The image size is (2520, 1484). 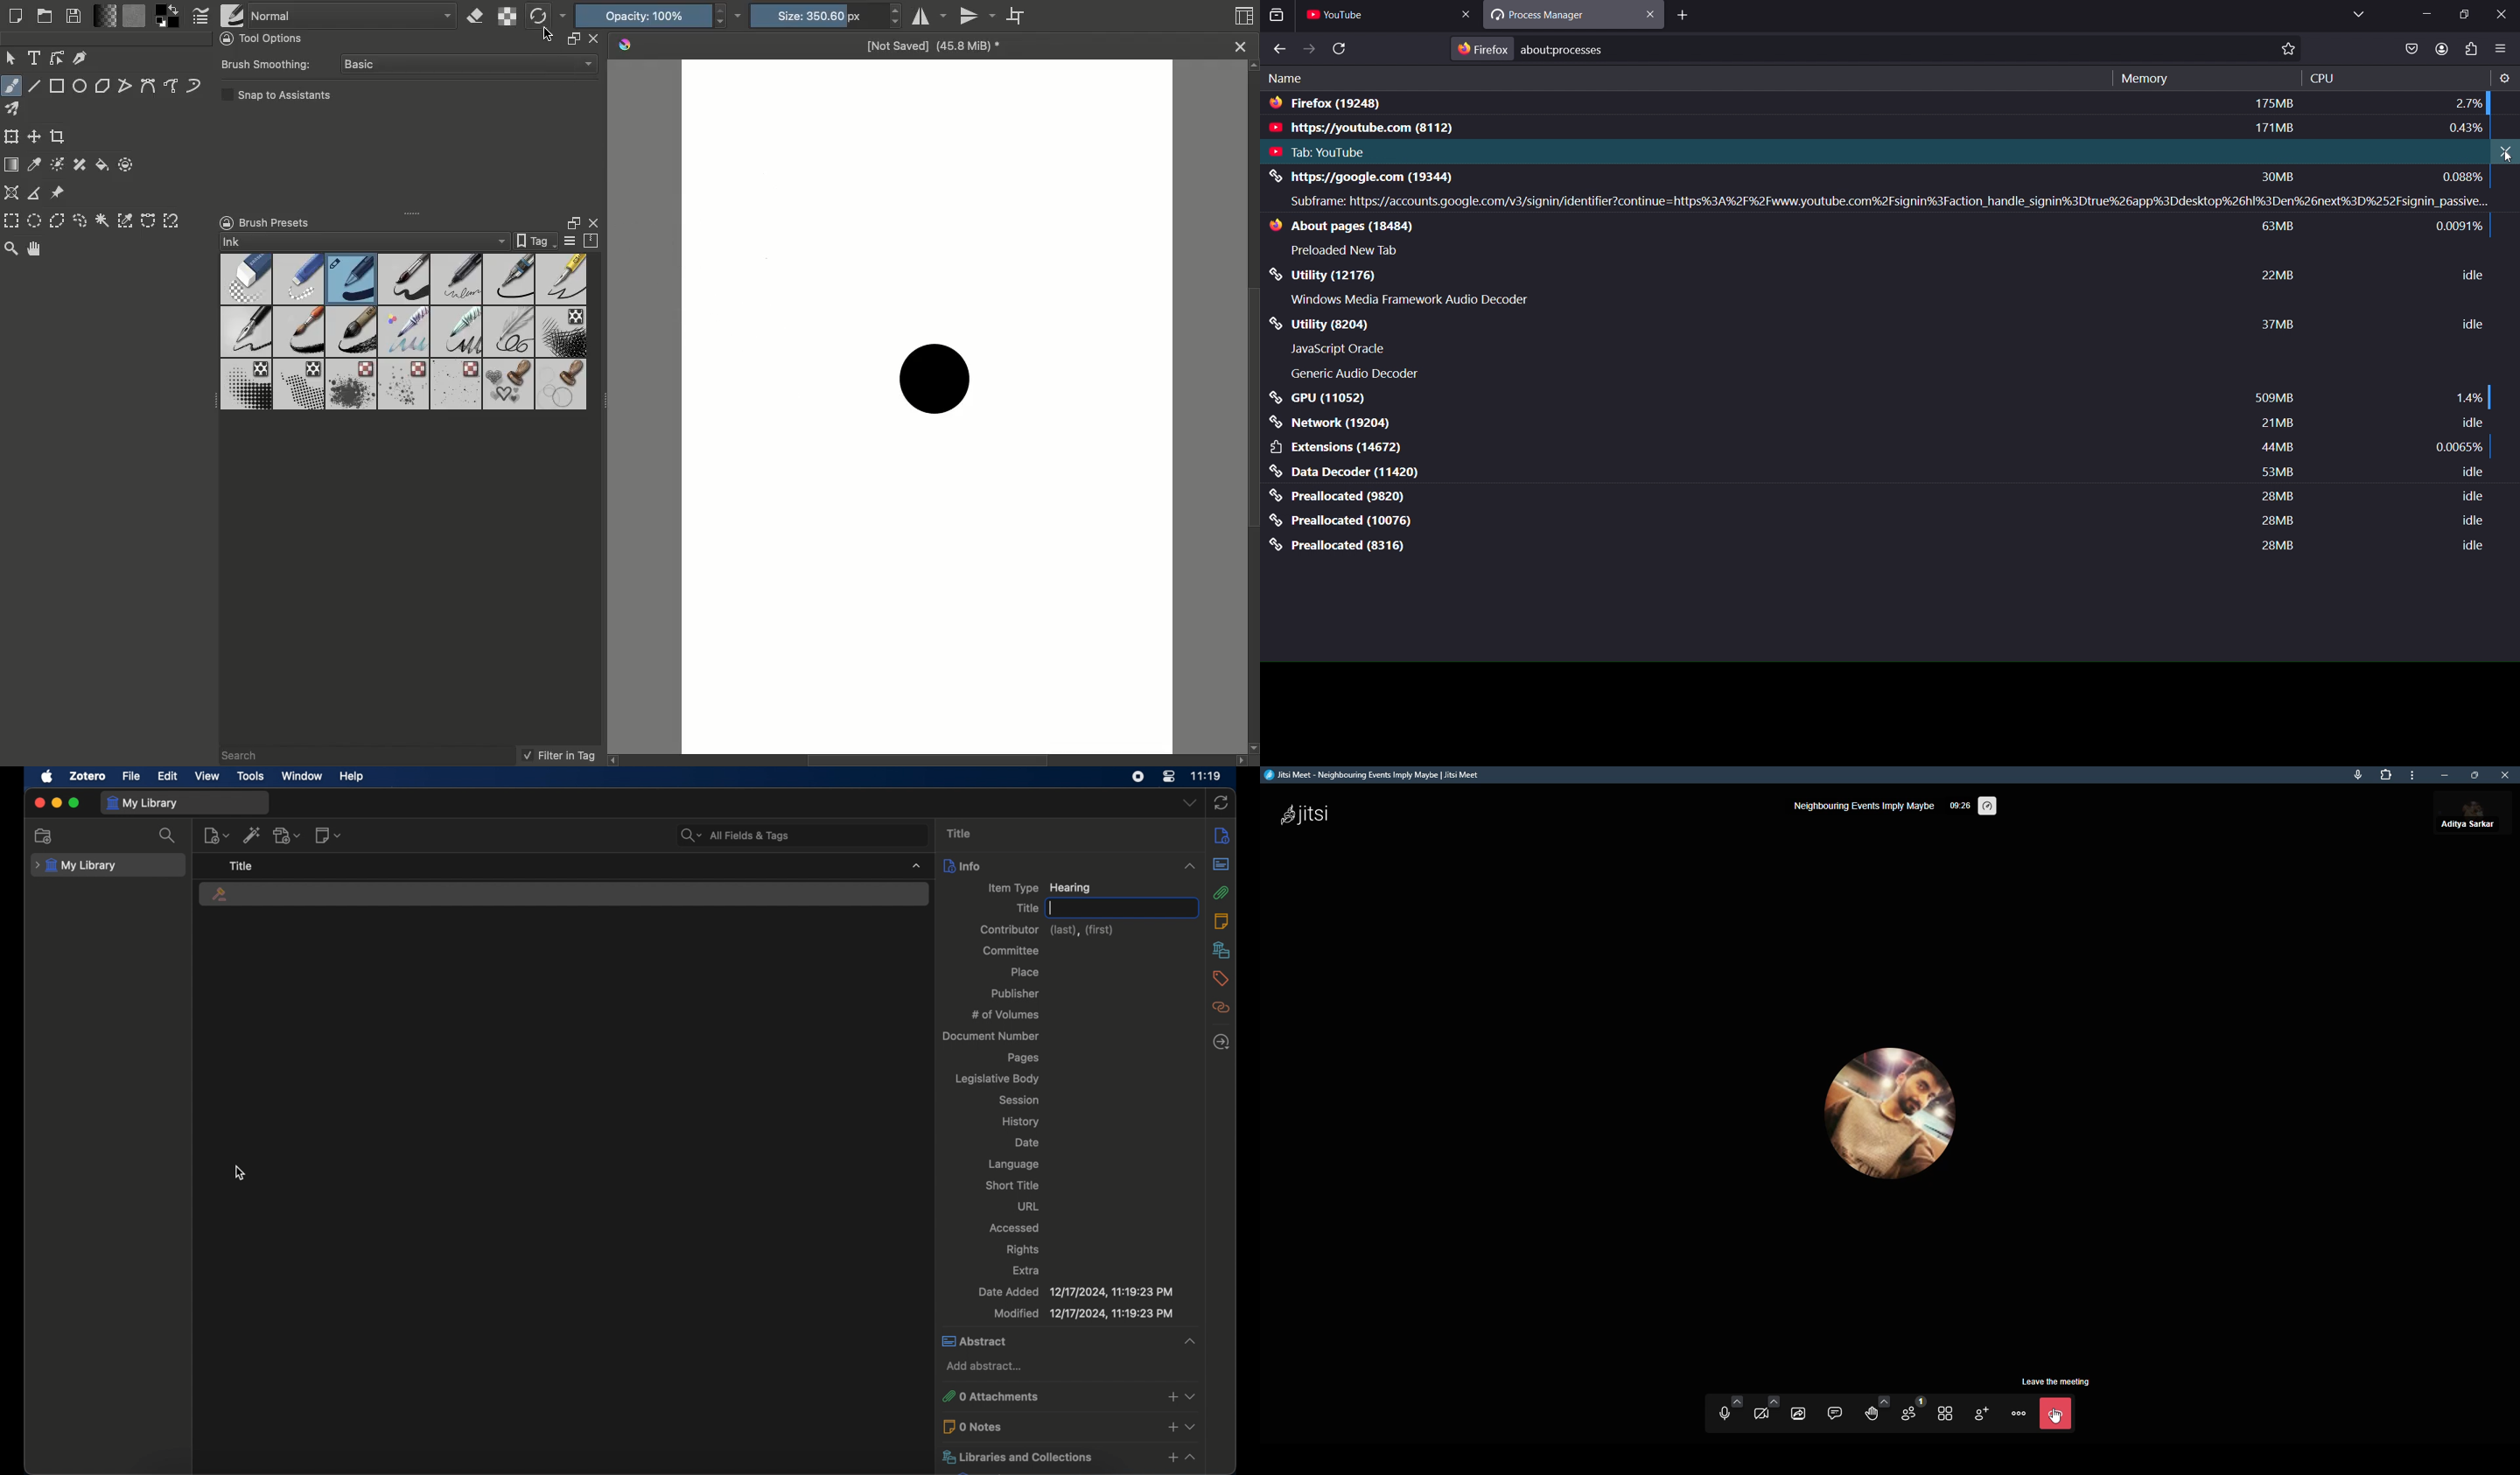 I want to click on Scroll, so click(x=933, y=759).